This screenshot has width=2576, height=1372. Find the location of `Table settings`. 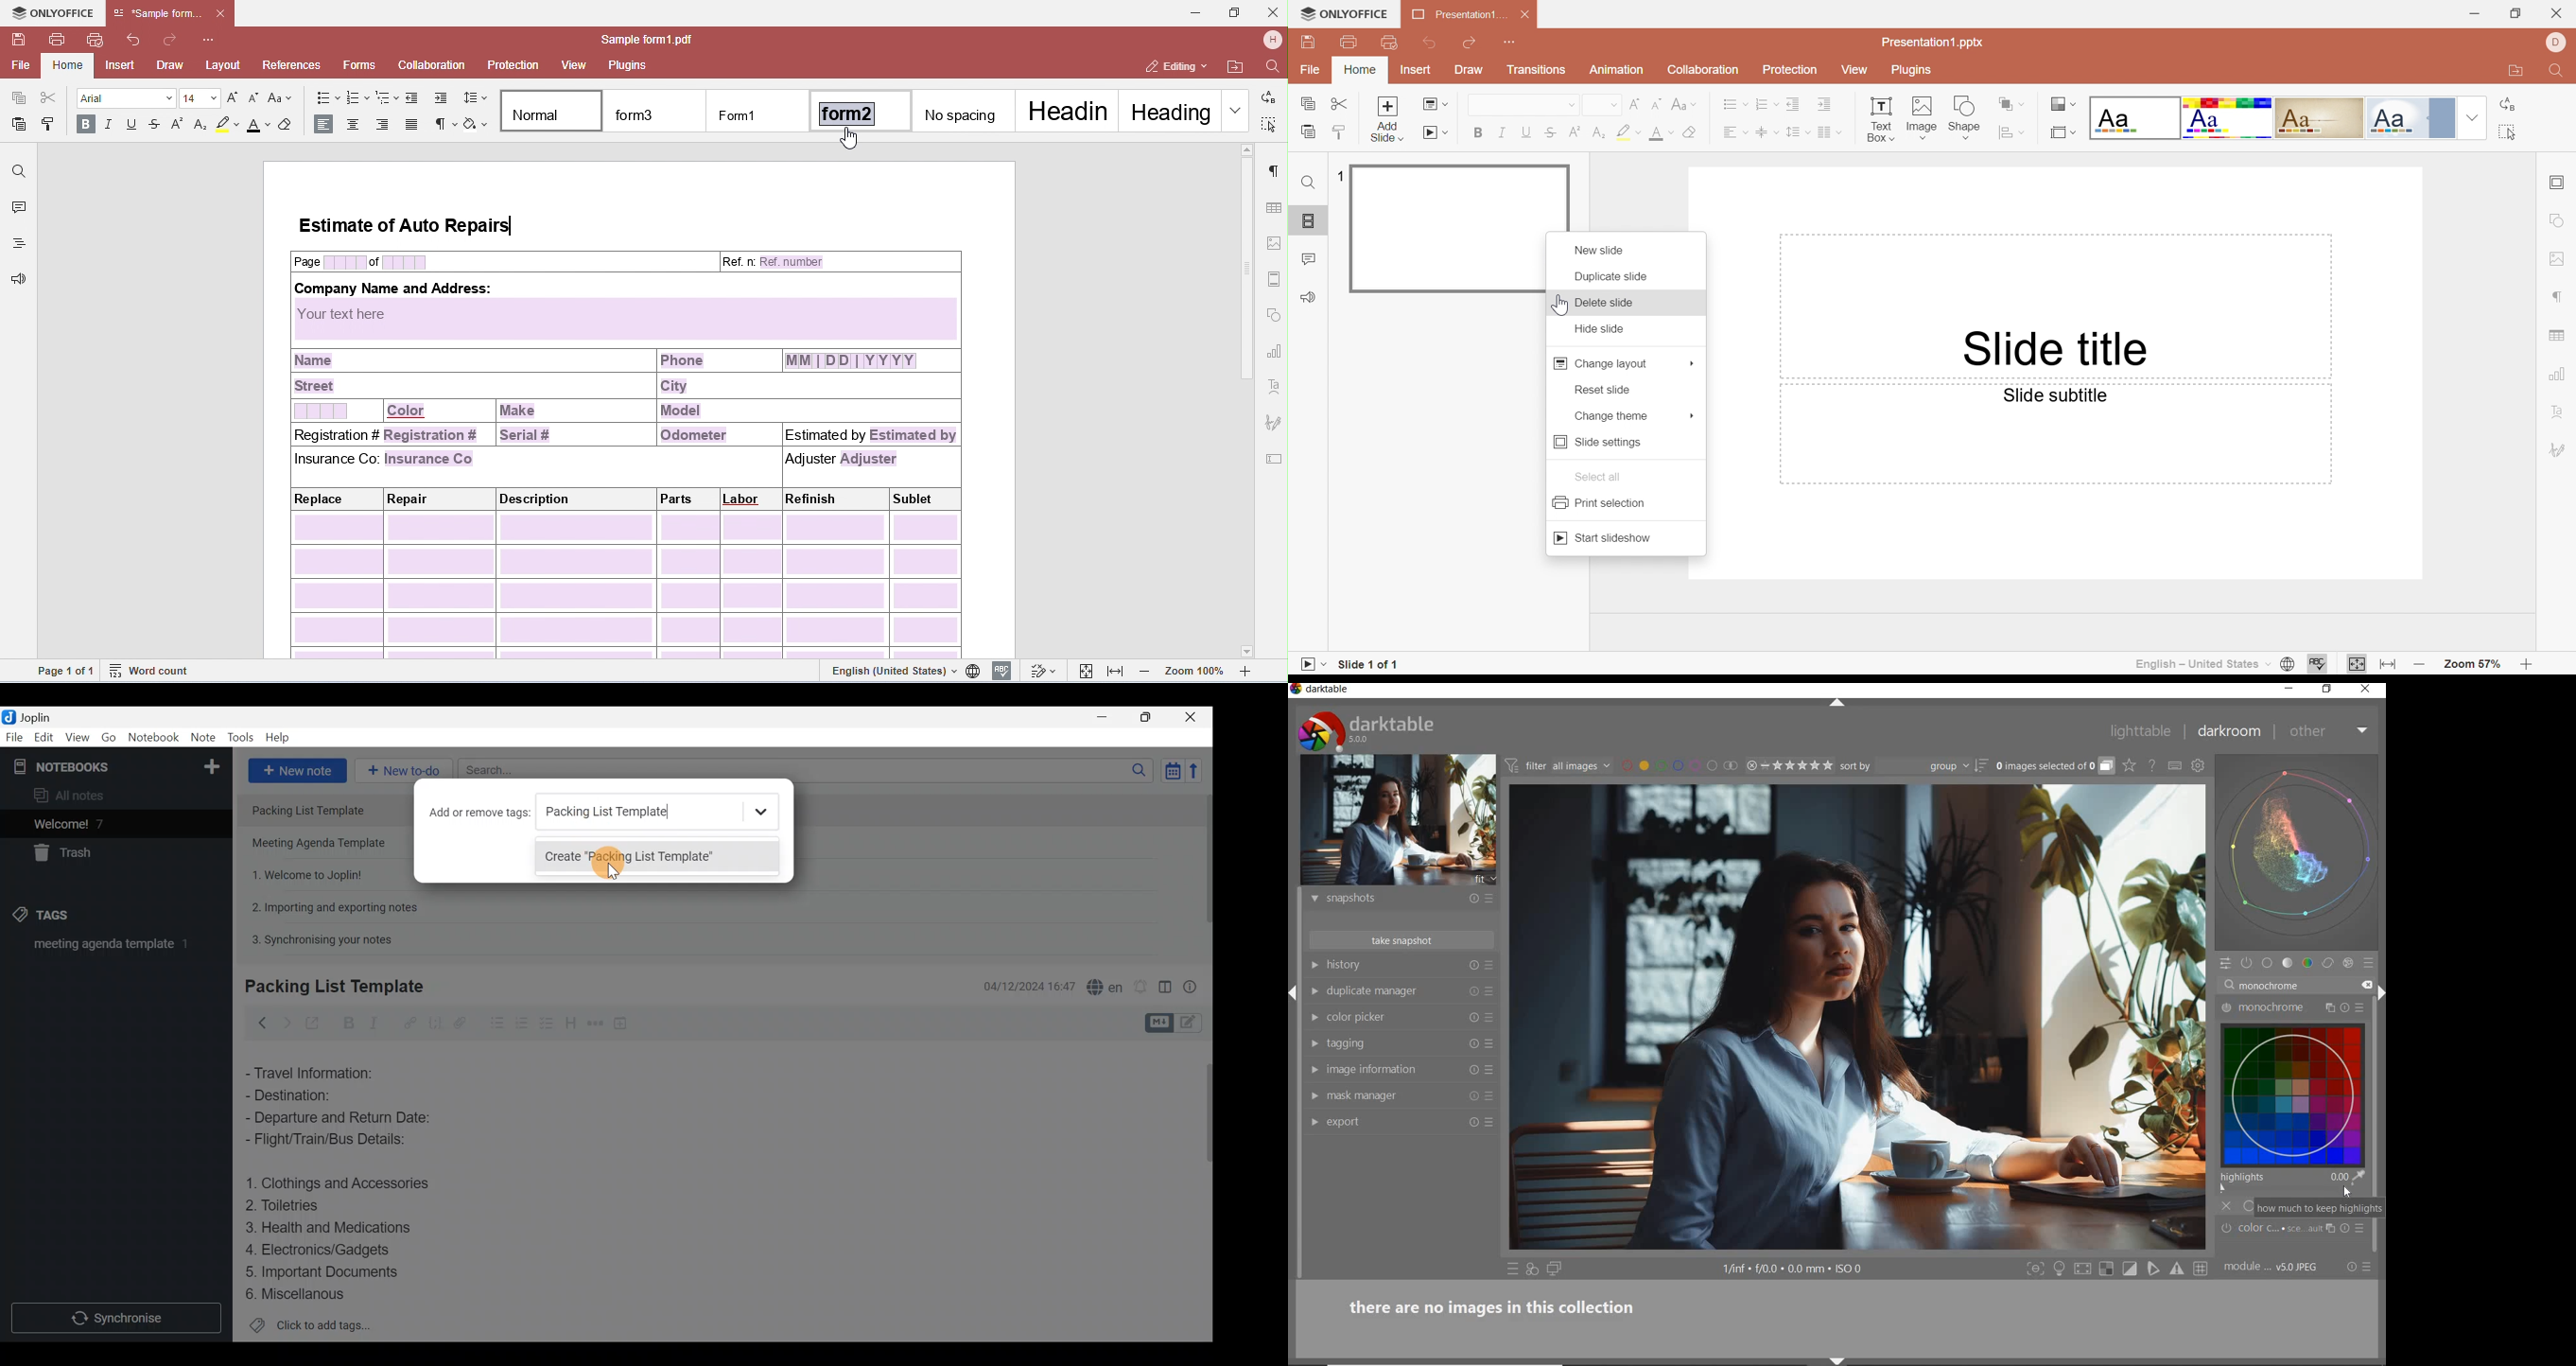

Table settings is located at coordinates (2557, 332).